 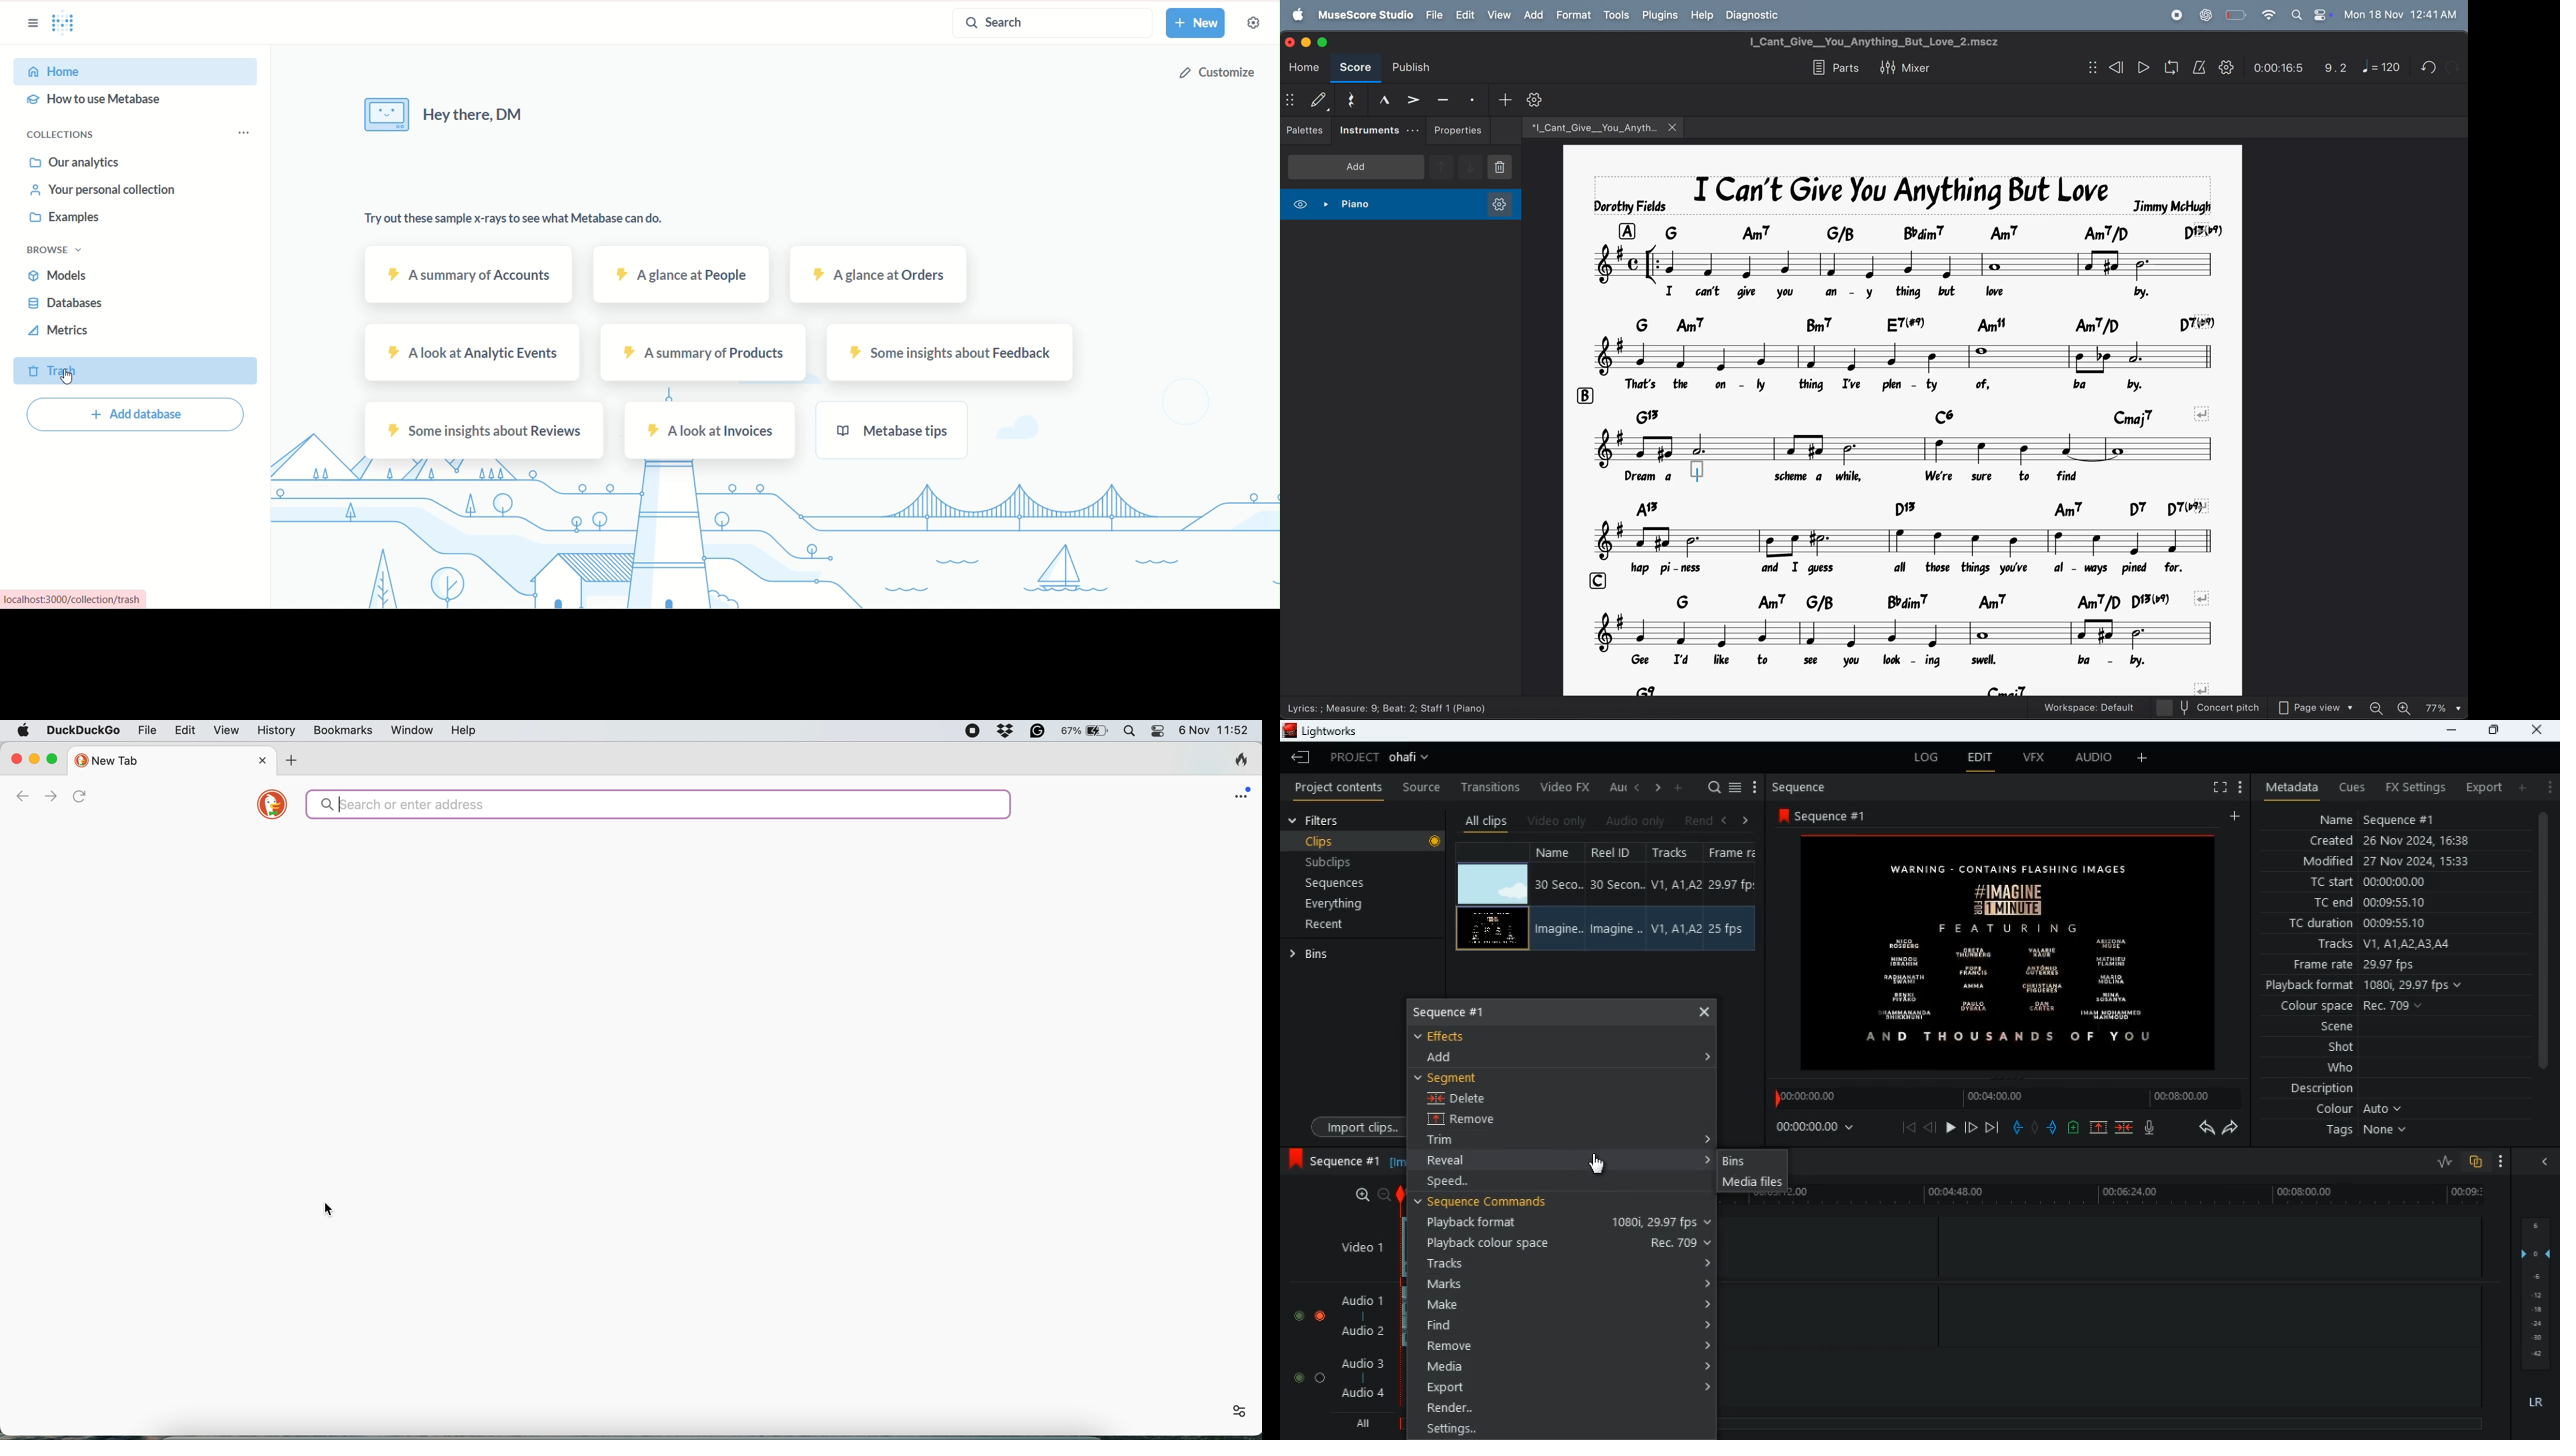 What do you see at coordinates (1730, 819) in the screenshot?
I see `left` at bounding box center [1730, 819].